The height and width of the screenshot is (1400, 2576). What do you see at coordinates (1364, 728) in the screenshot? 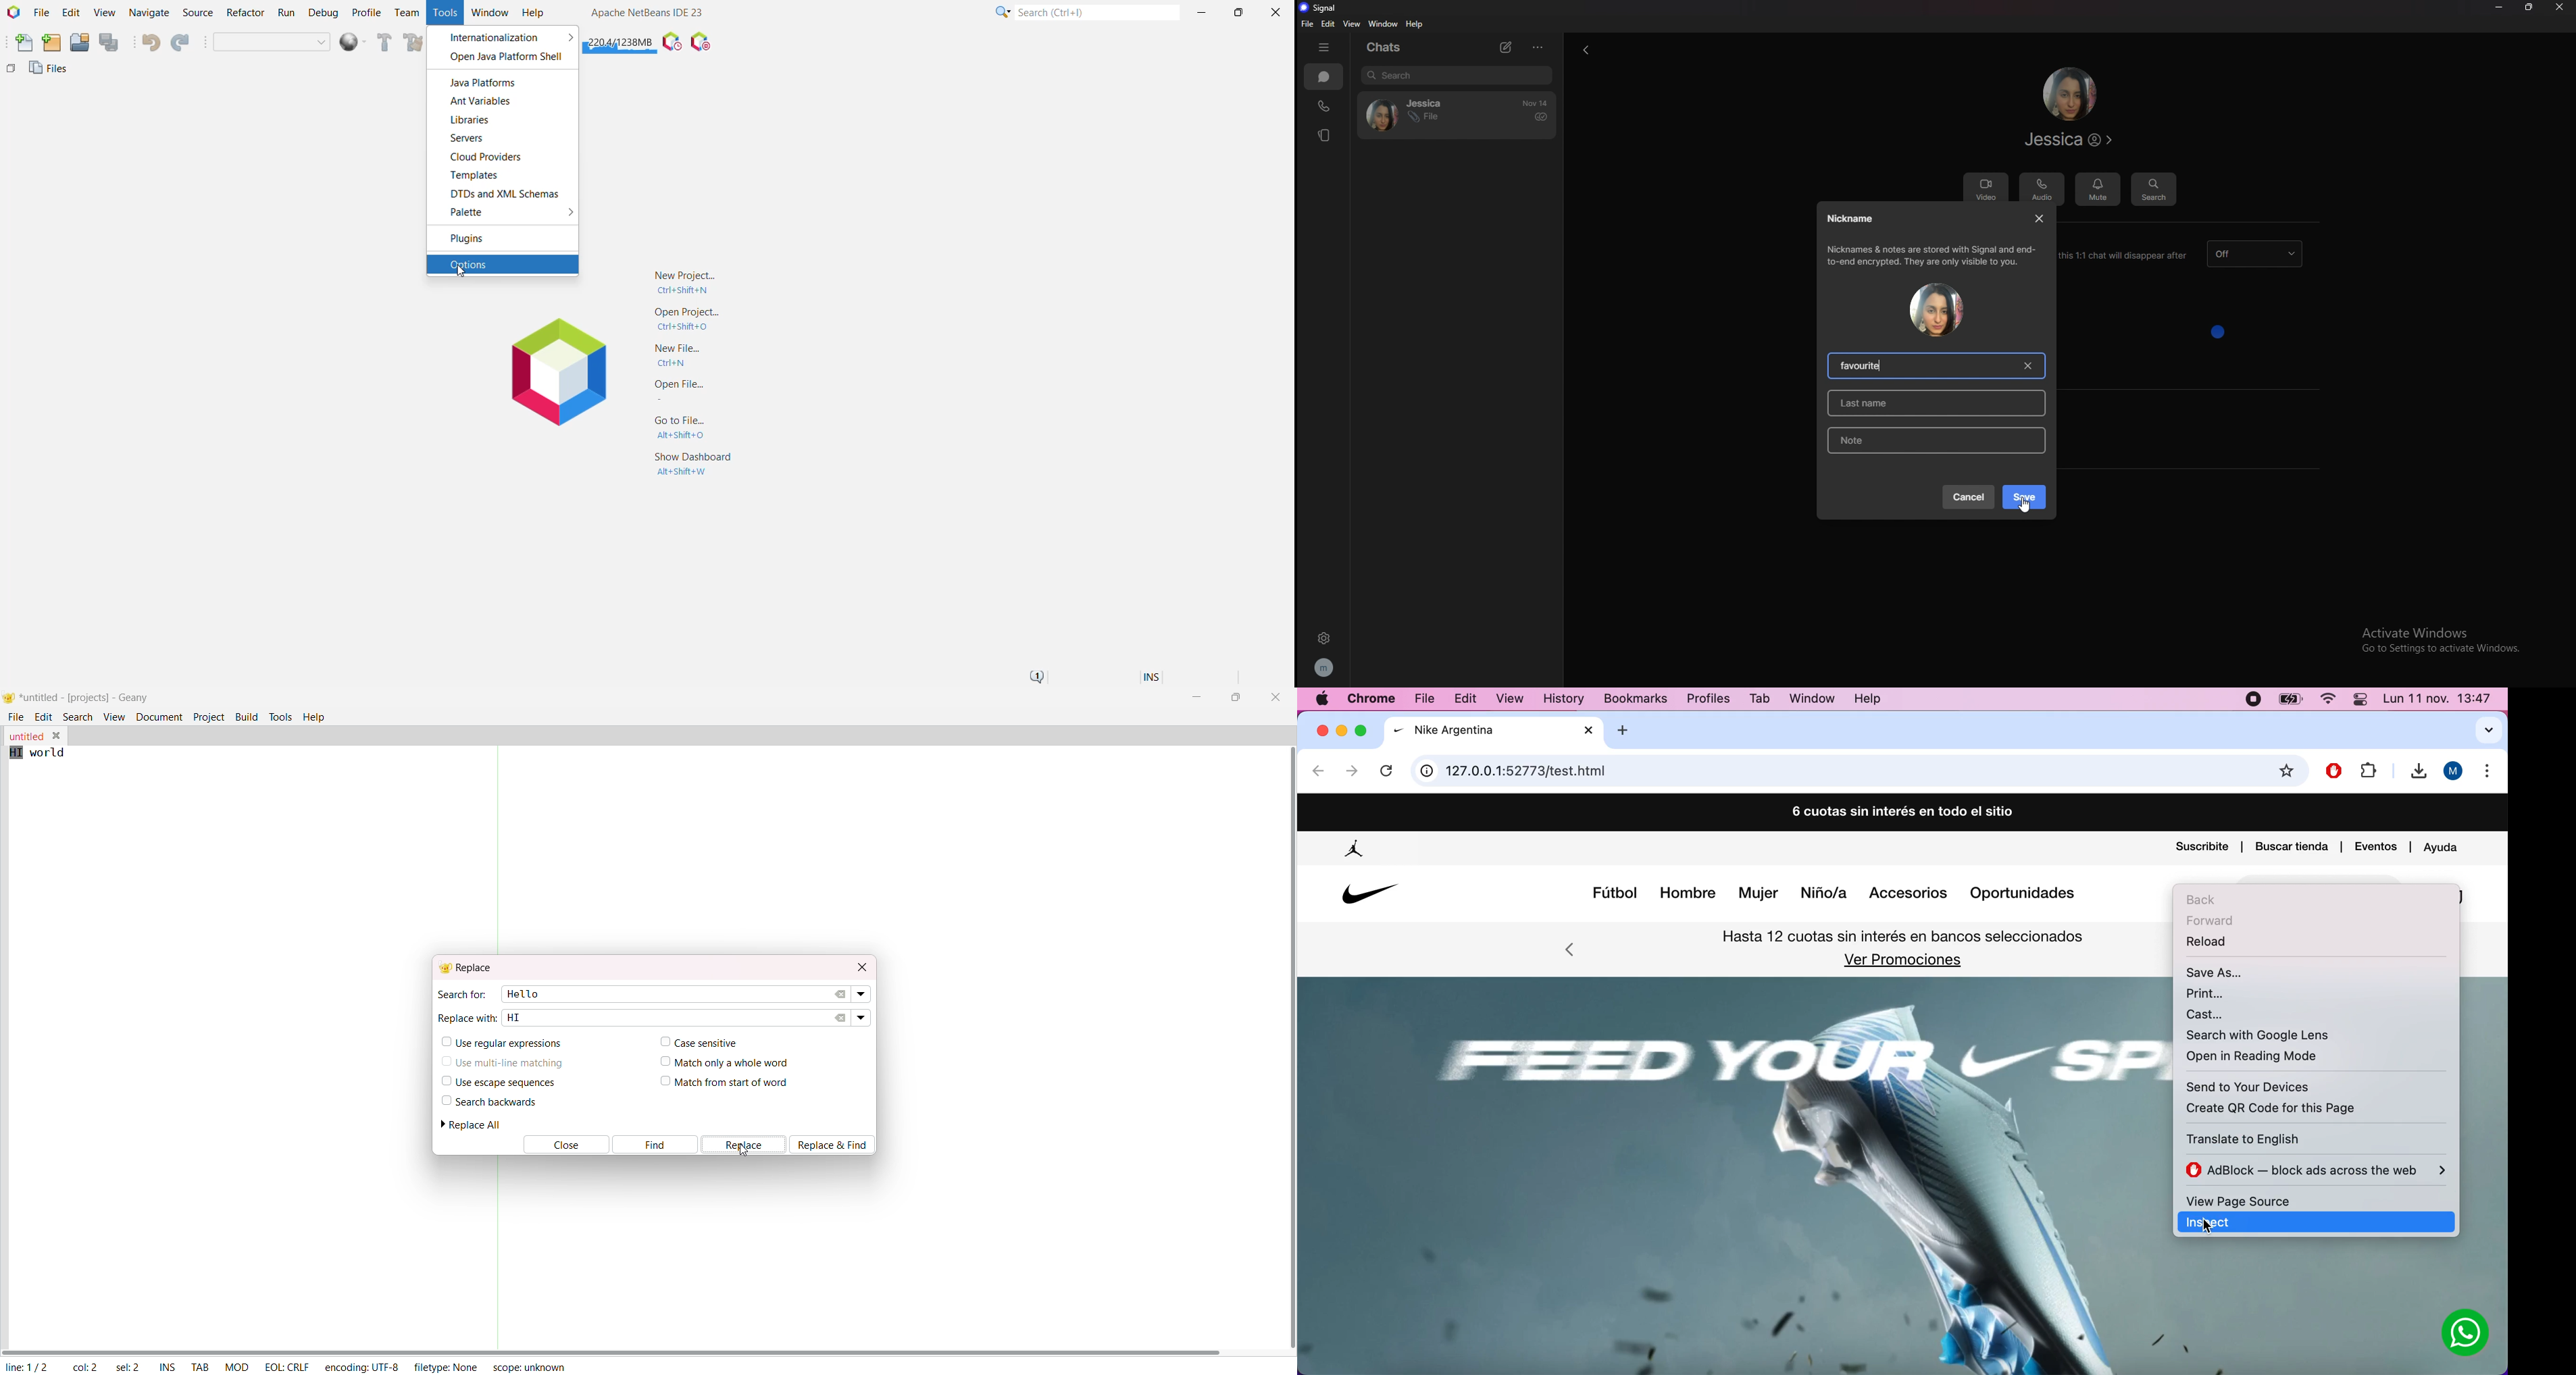
I see `mazimize` at bounding box center [1364, 728].